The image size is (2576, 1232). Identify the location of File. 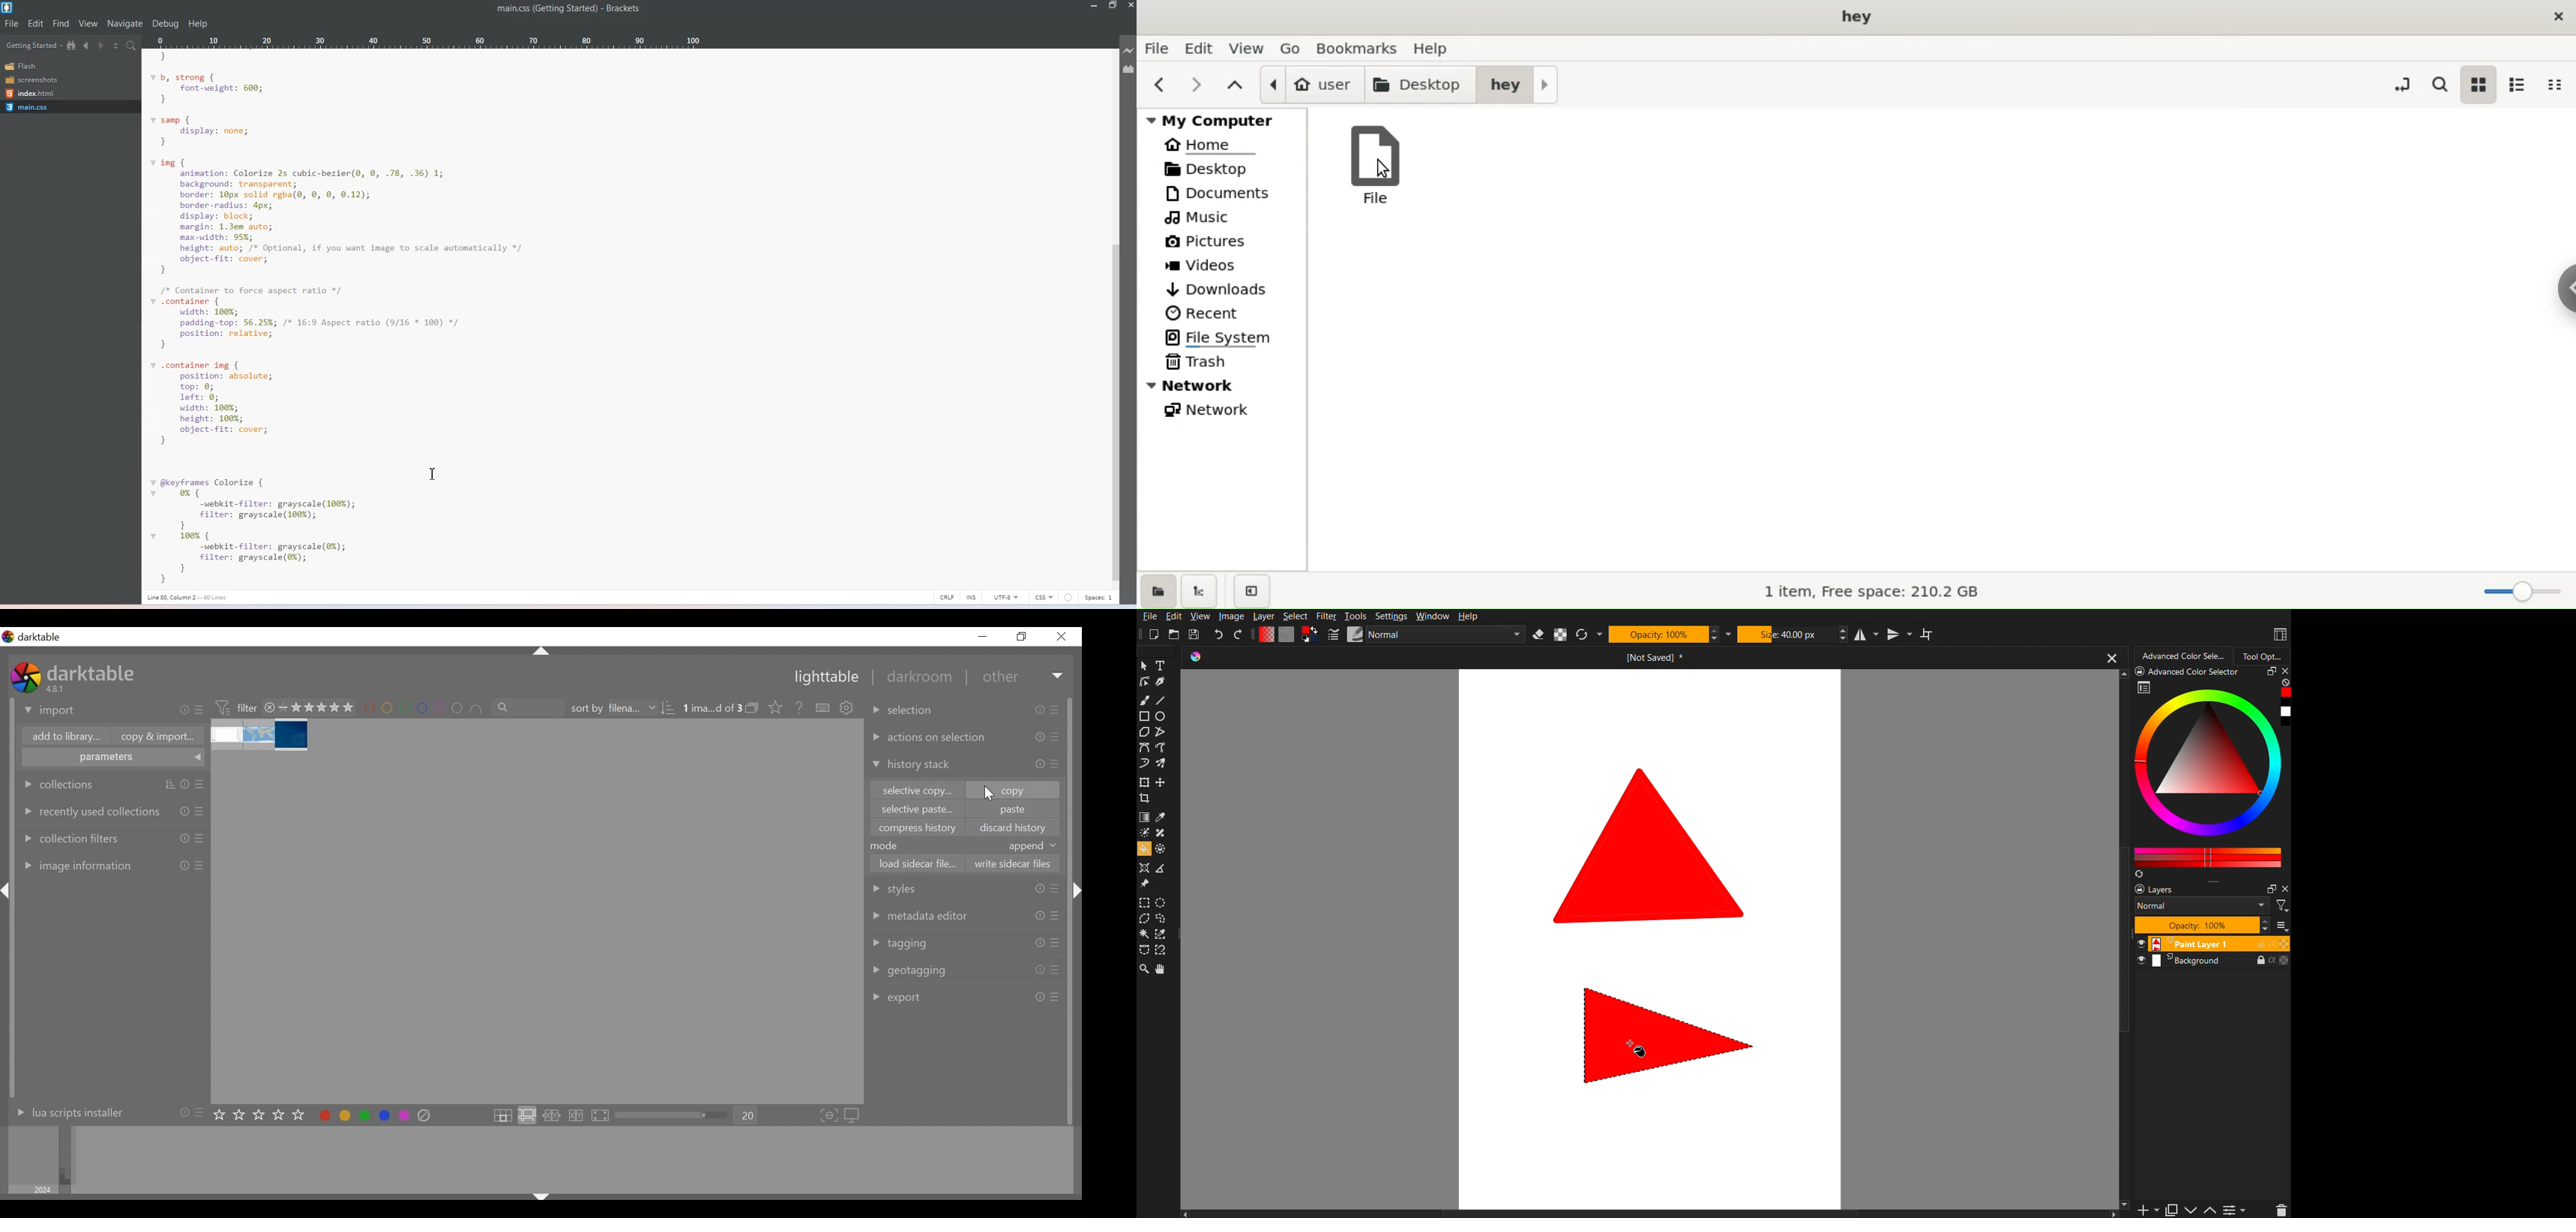
(11, 23).